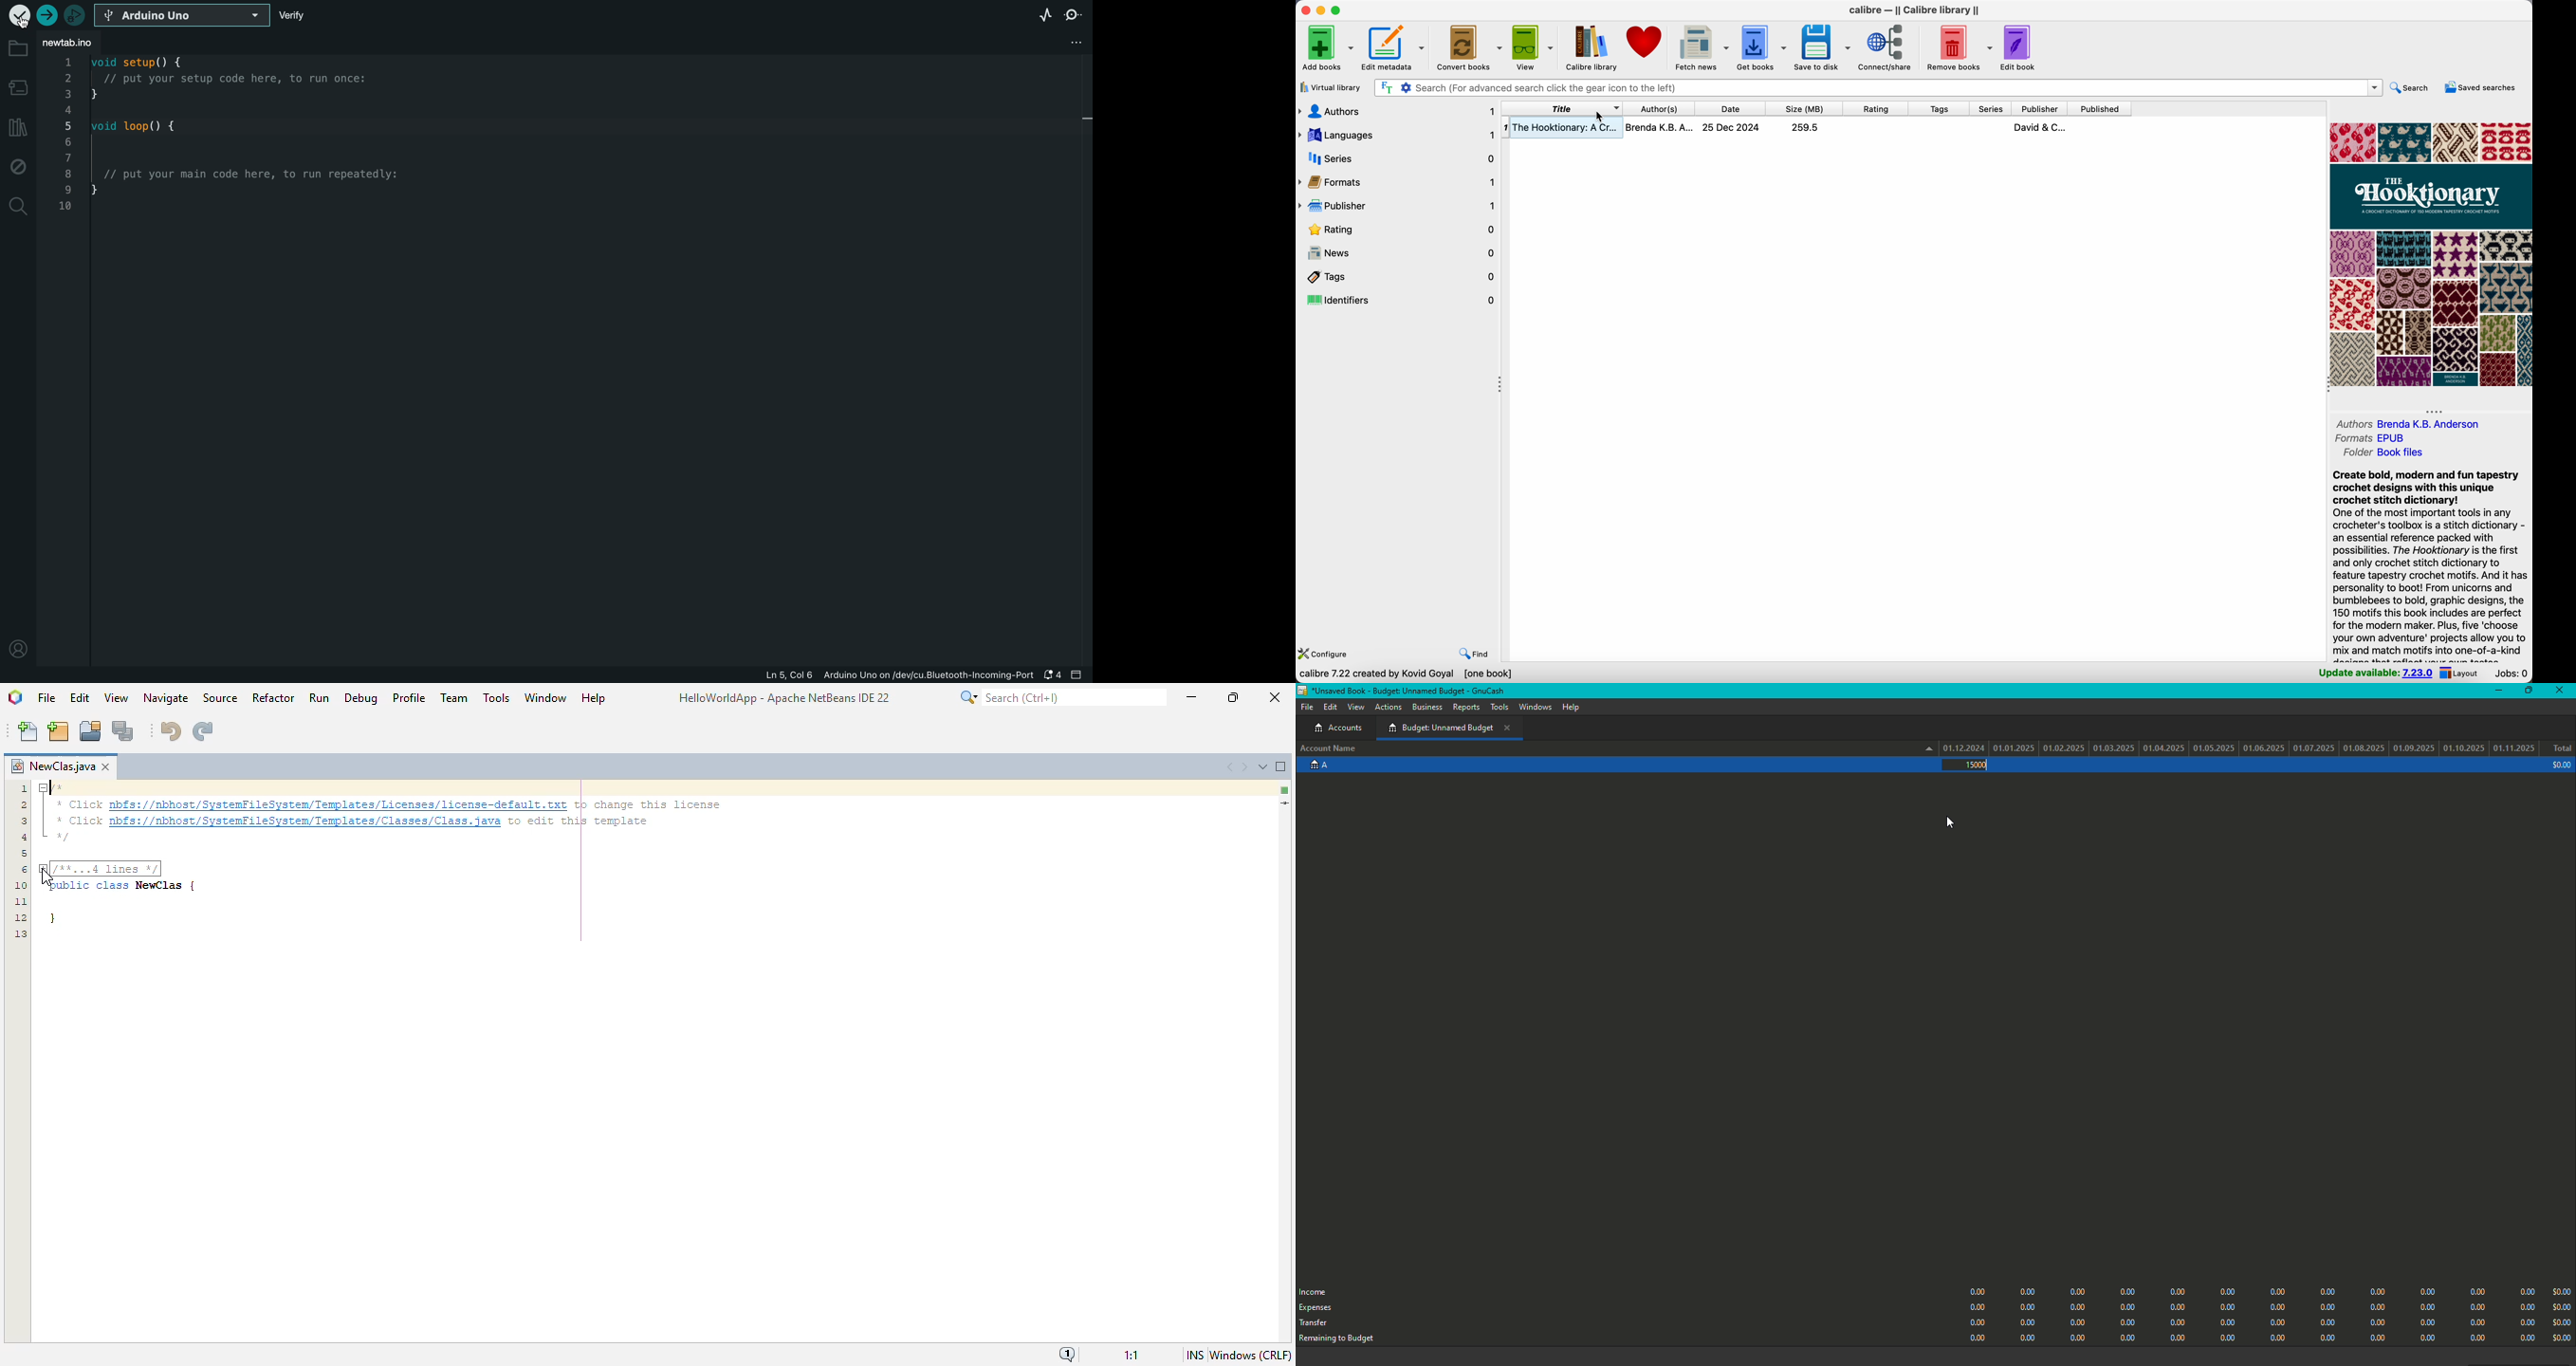 The width and height of the screenshot is (2576, 1372). What do you see at coordinates (1338, 10) in the screenshot?
I see `maximize` at bounding box center [1338, 10].